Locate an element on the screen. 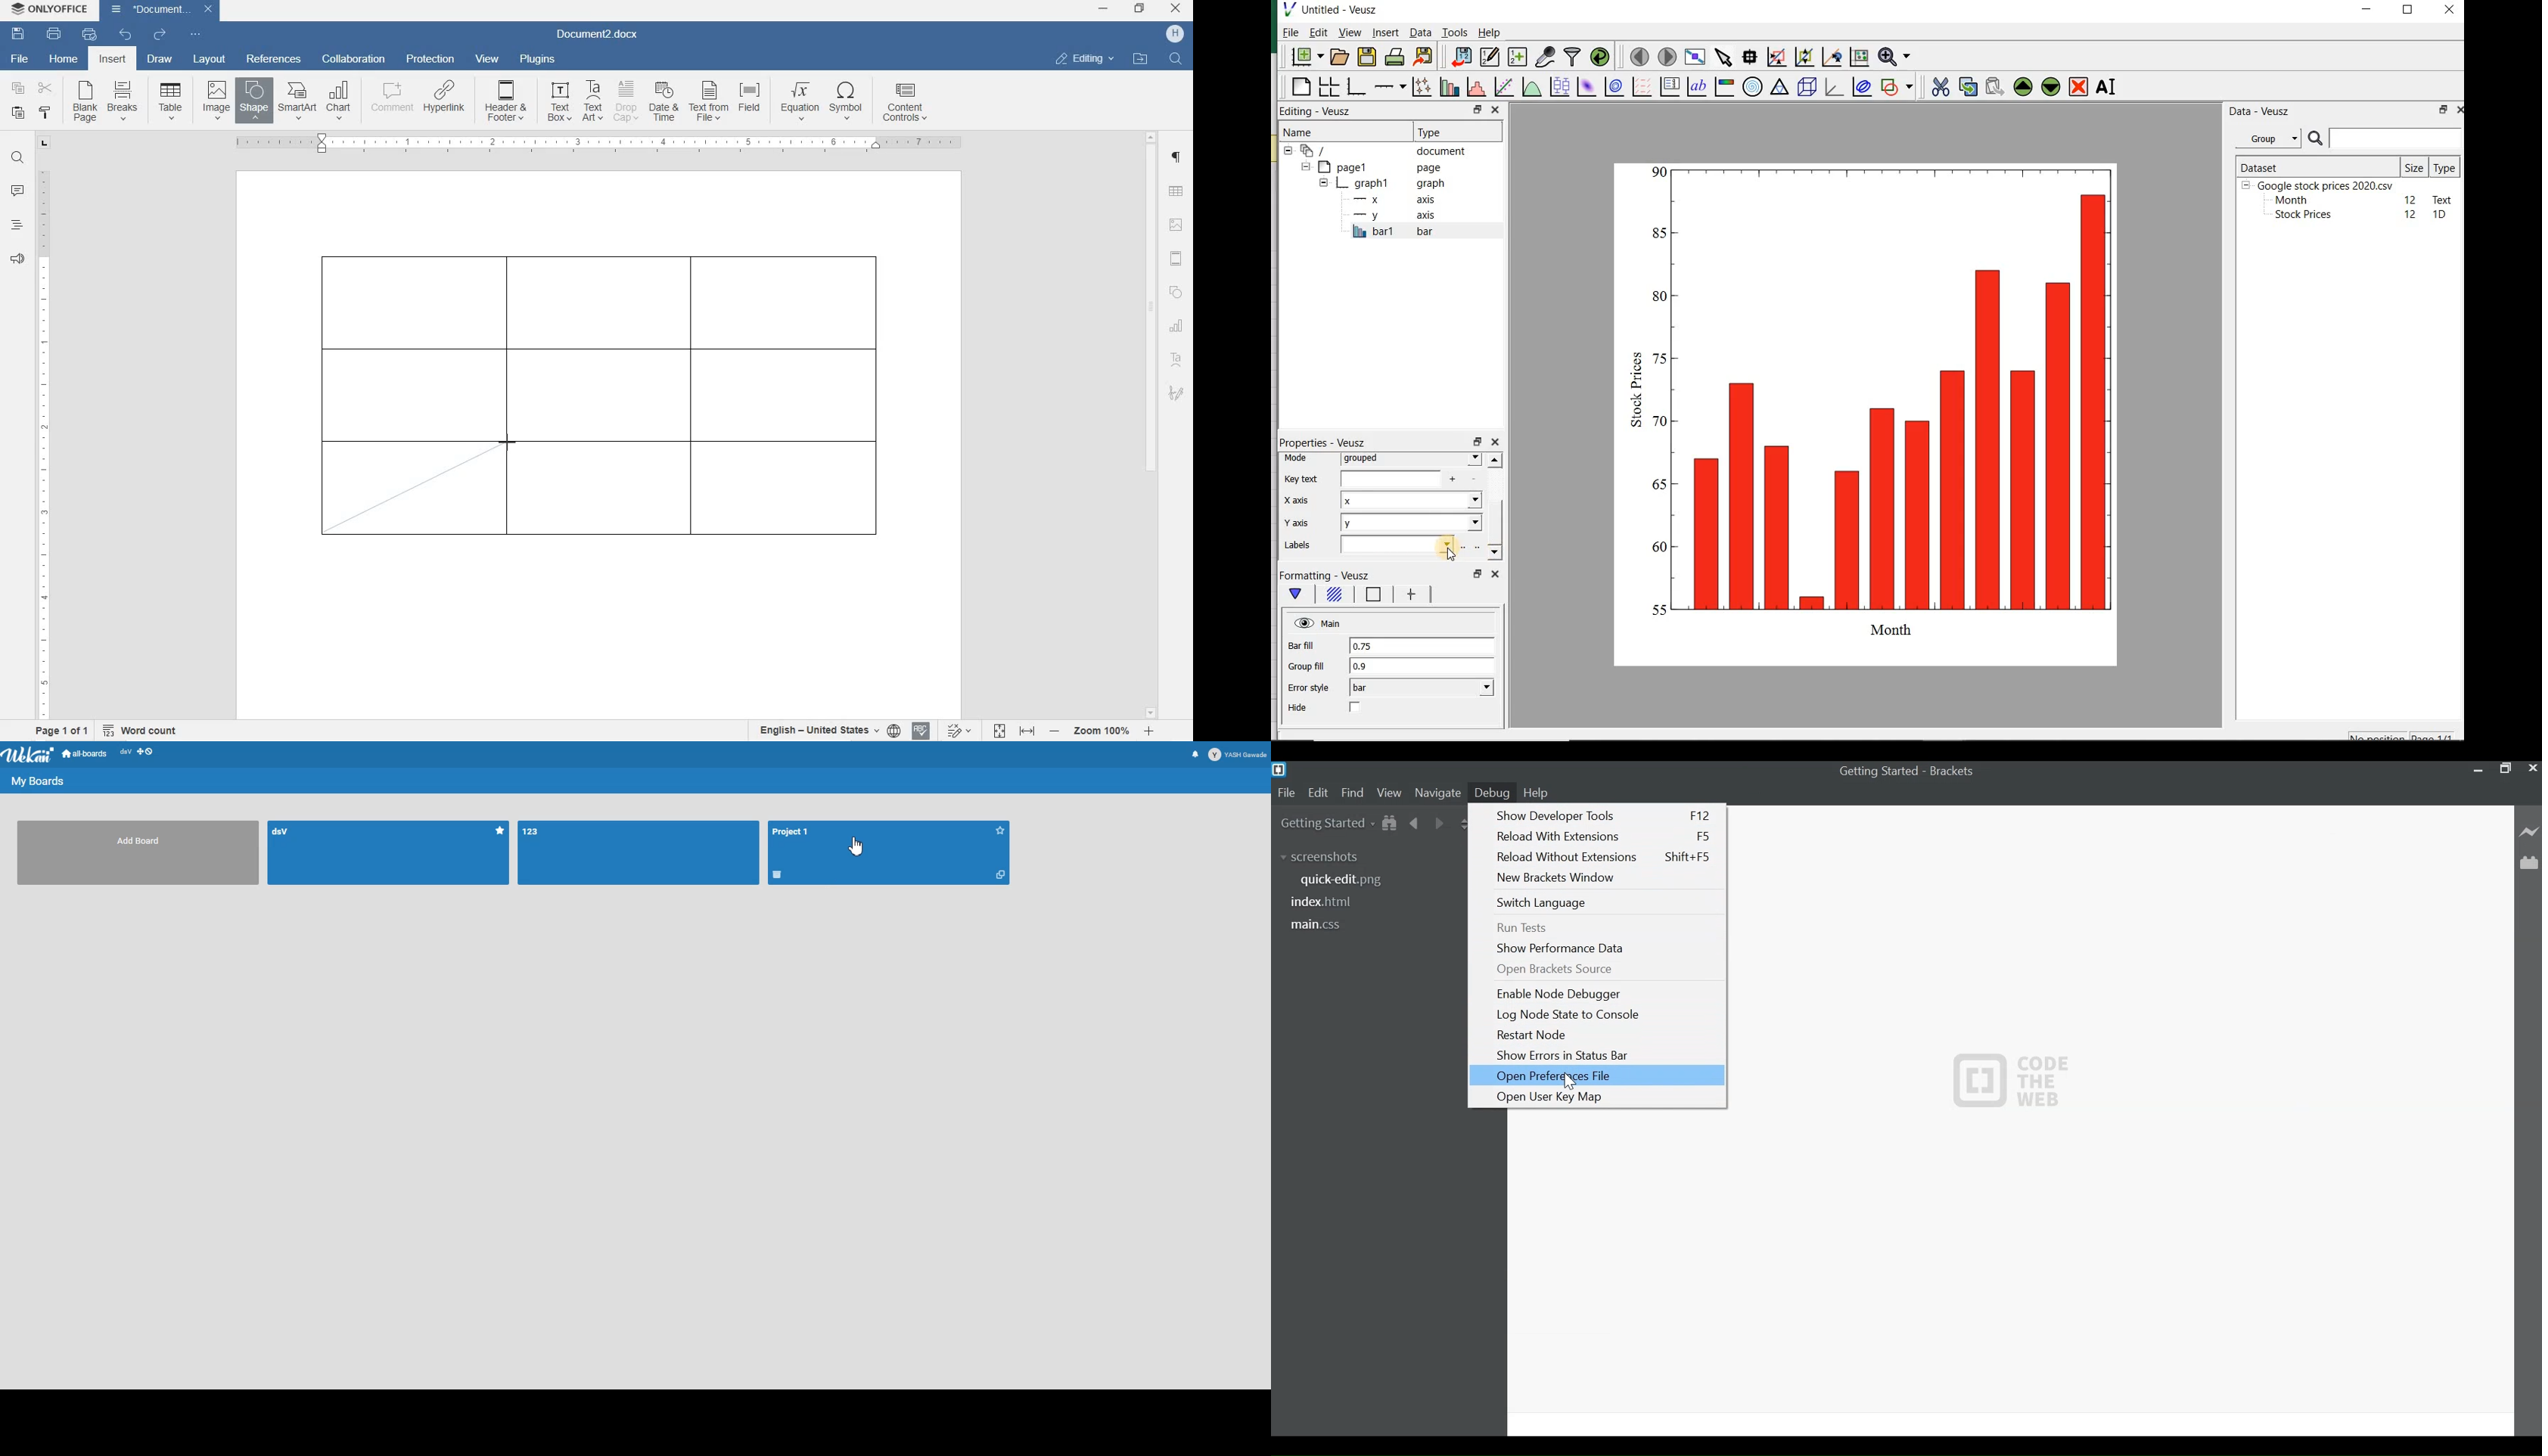 The height and width of the screenshot is (1456, 2548). textart is located at coordinates (1175, 357).